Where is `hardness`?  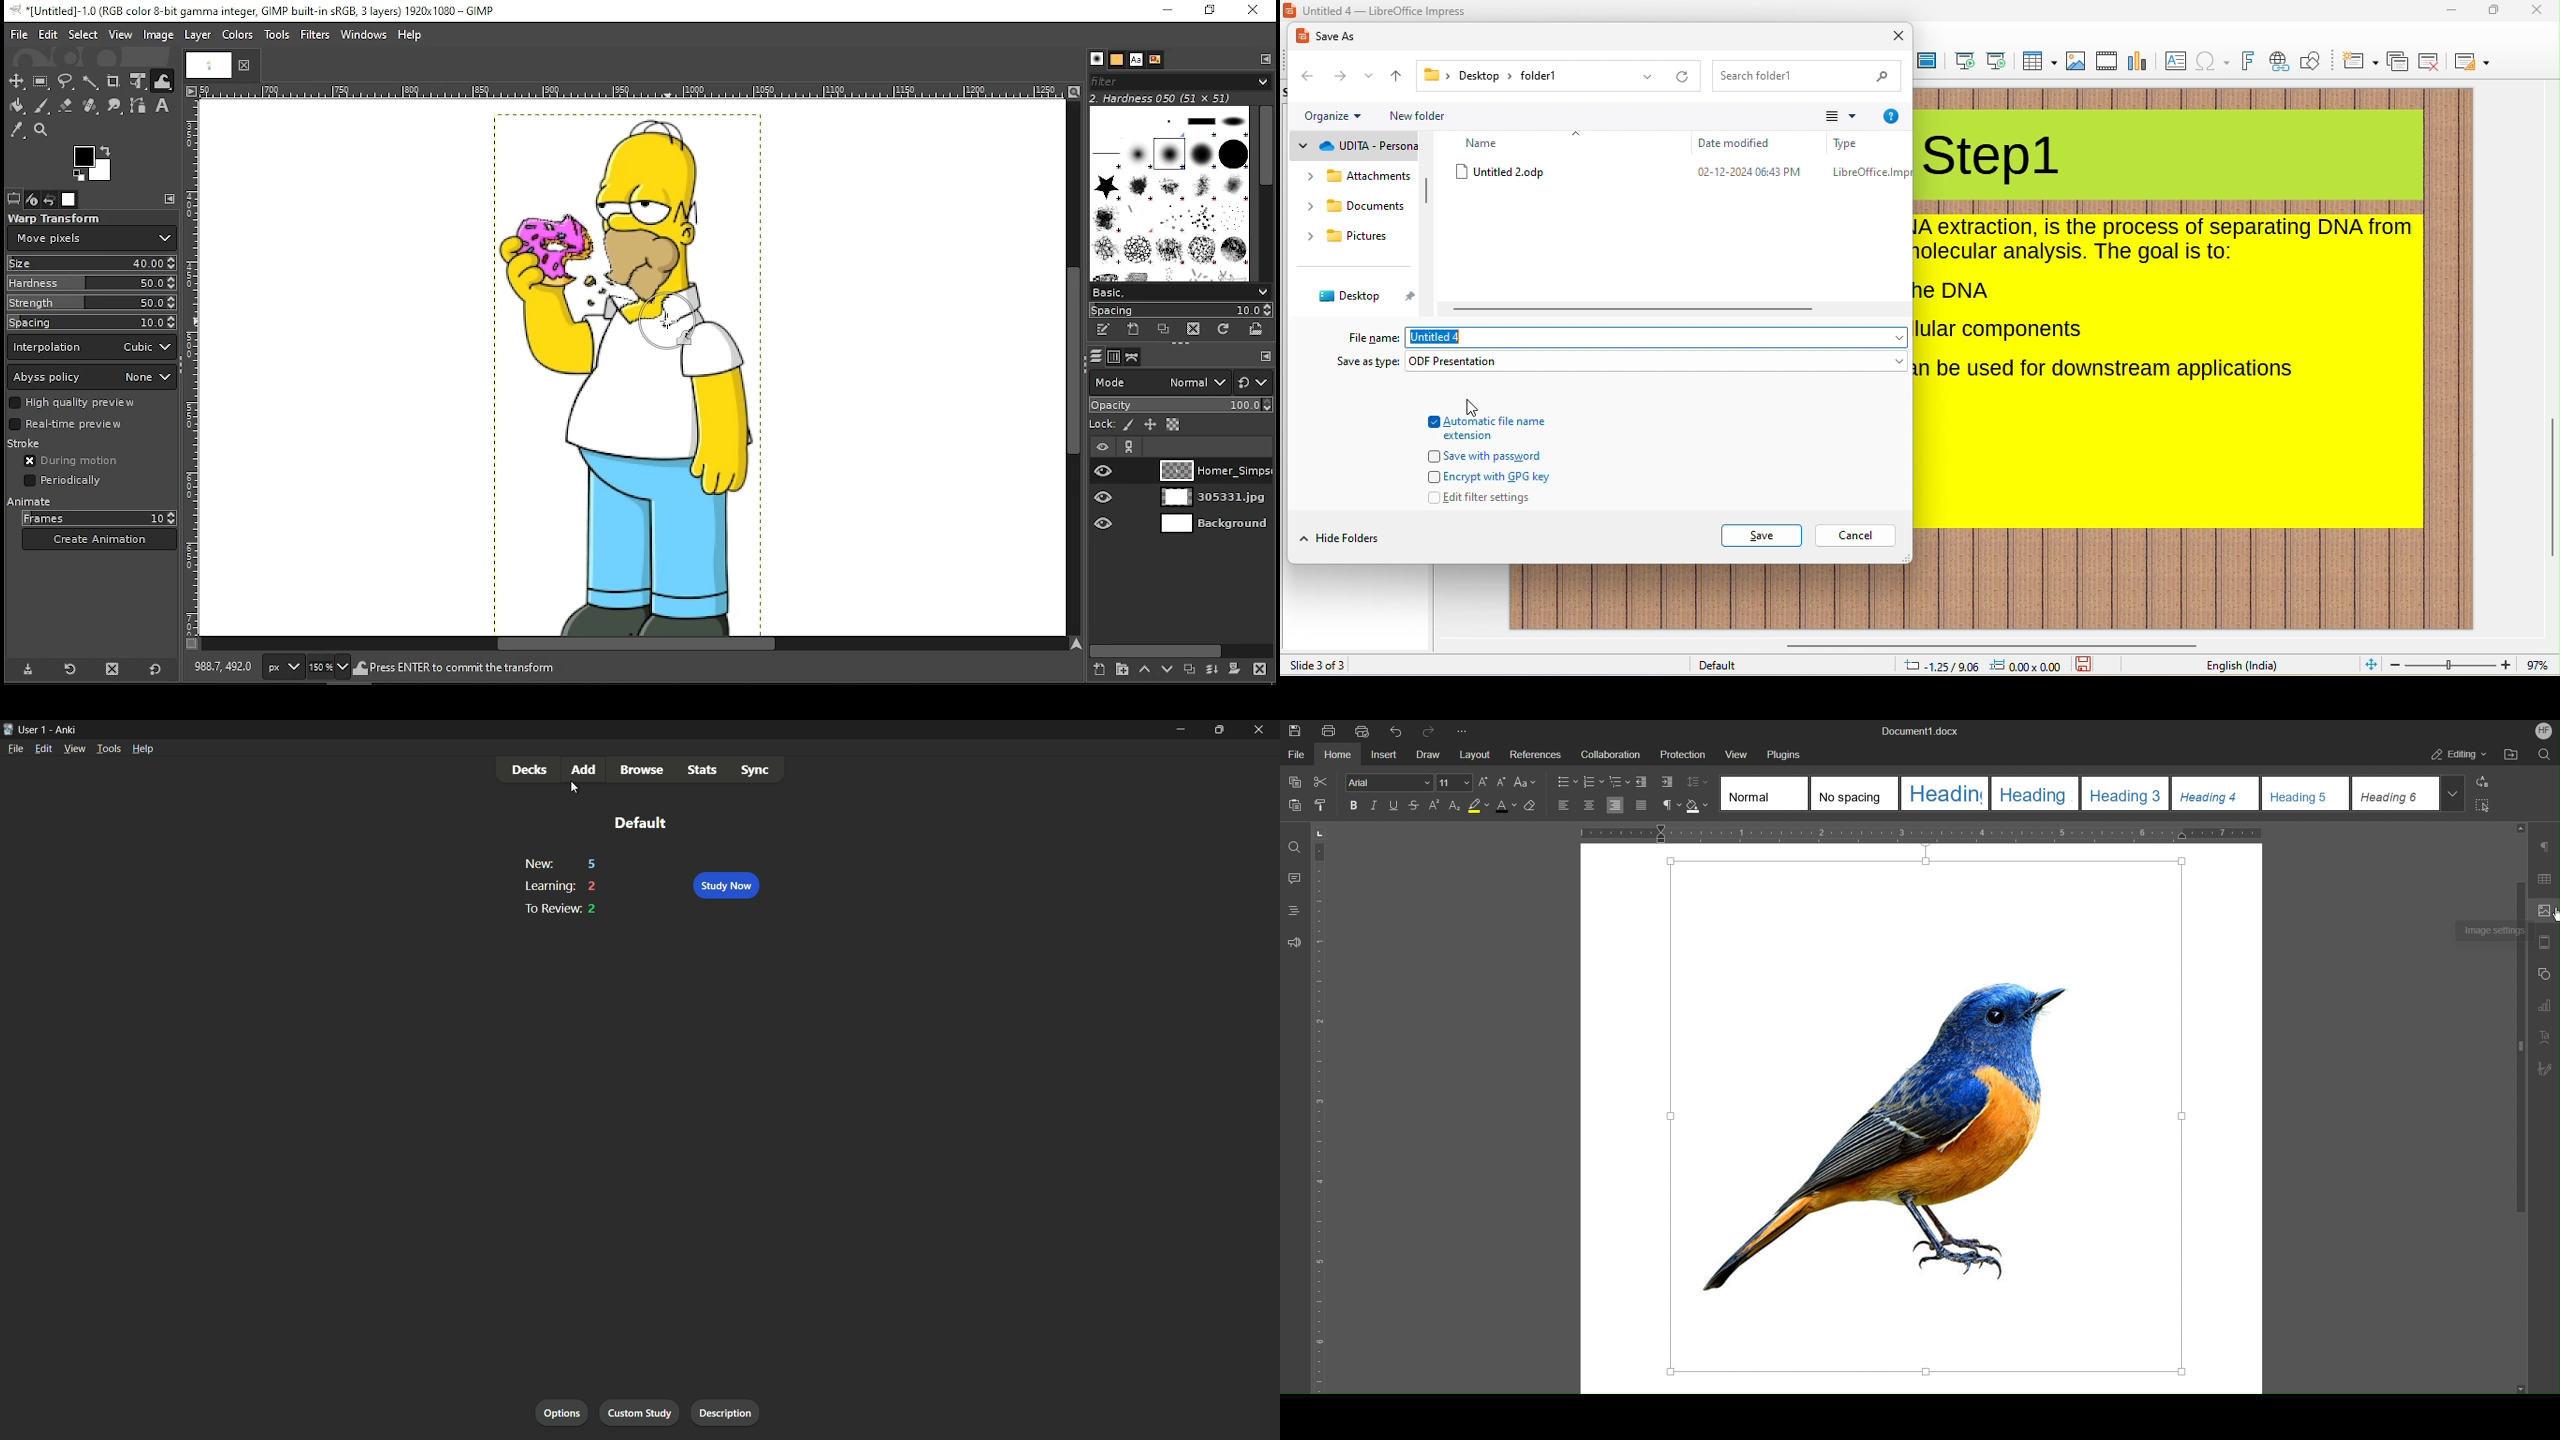
hardness is located at coordinates (91, 283).